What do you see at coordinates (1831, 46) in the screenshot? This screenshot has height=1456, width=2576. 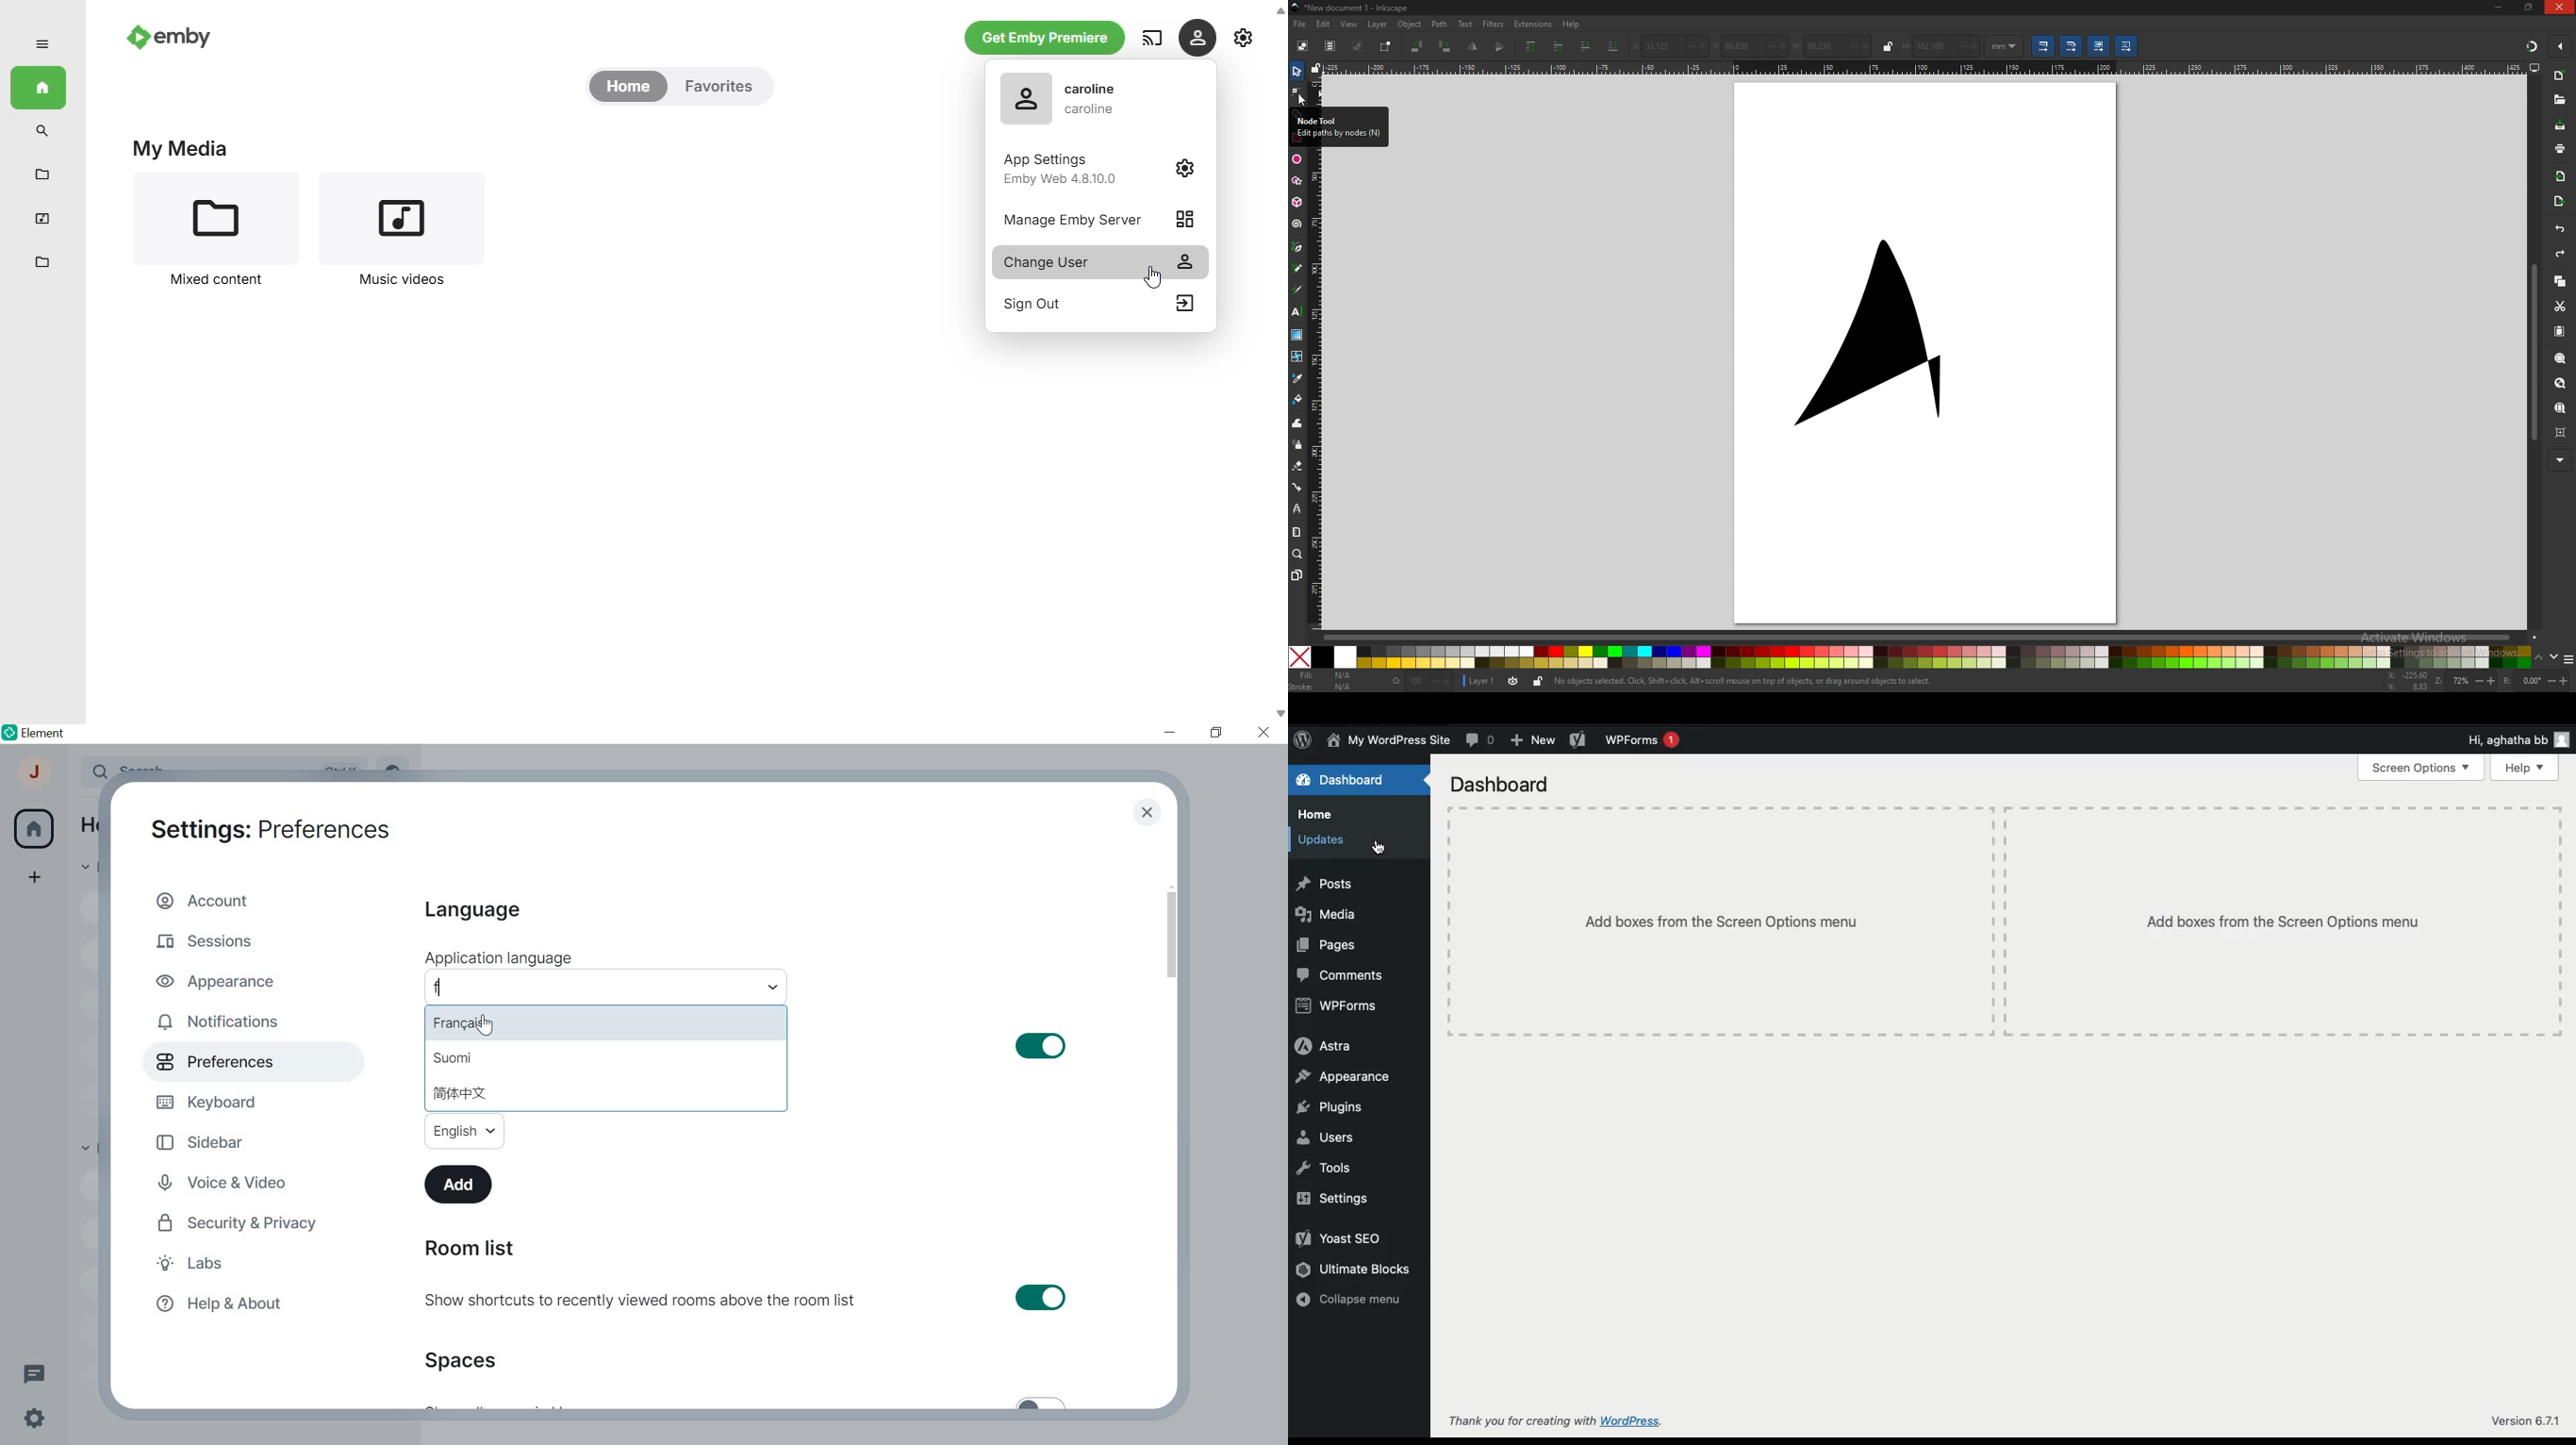 I see `width` at bounding box center [1831, 46].